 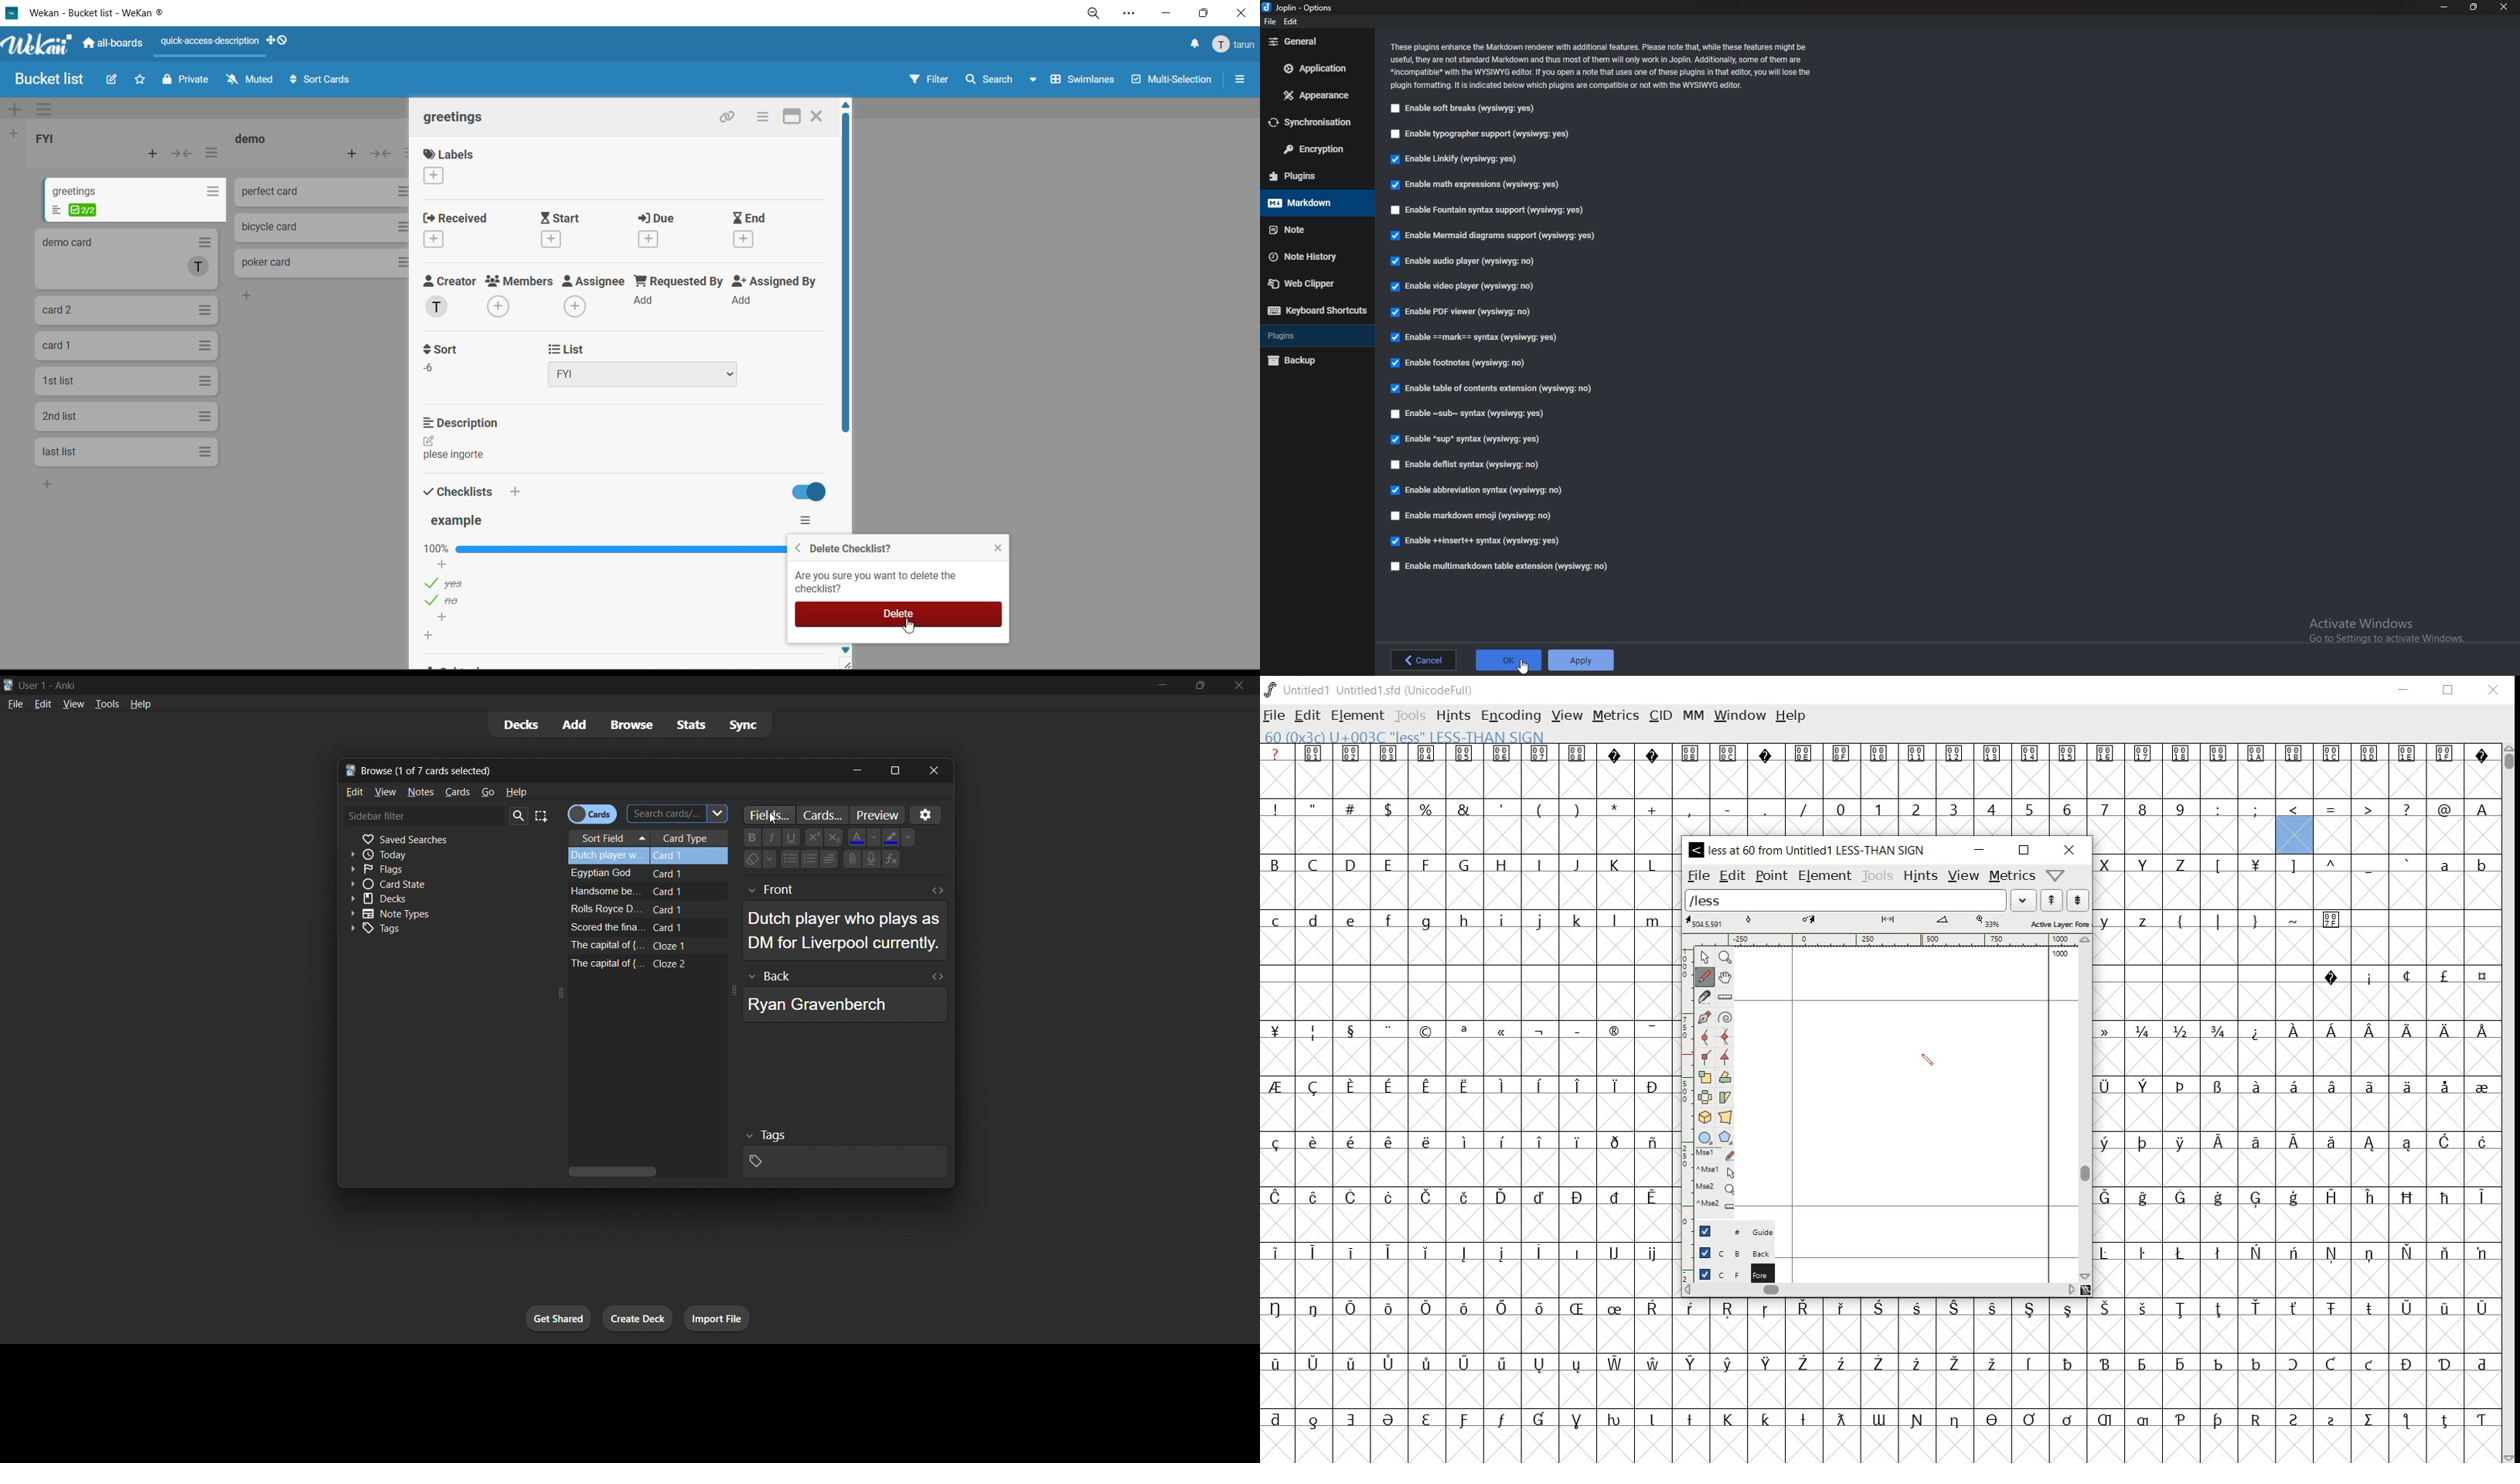 I want to click on encoding, so click(x=1508, y=714).